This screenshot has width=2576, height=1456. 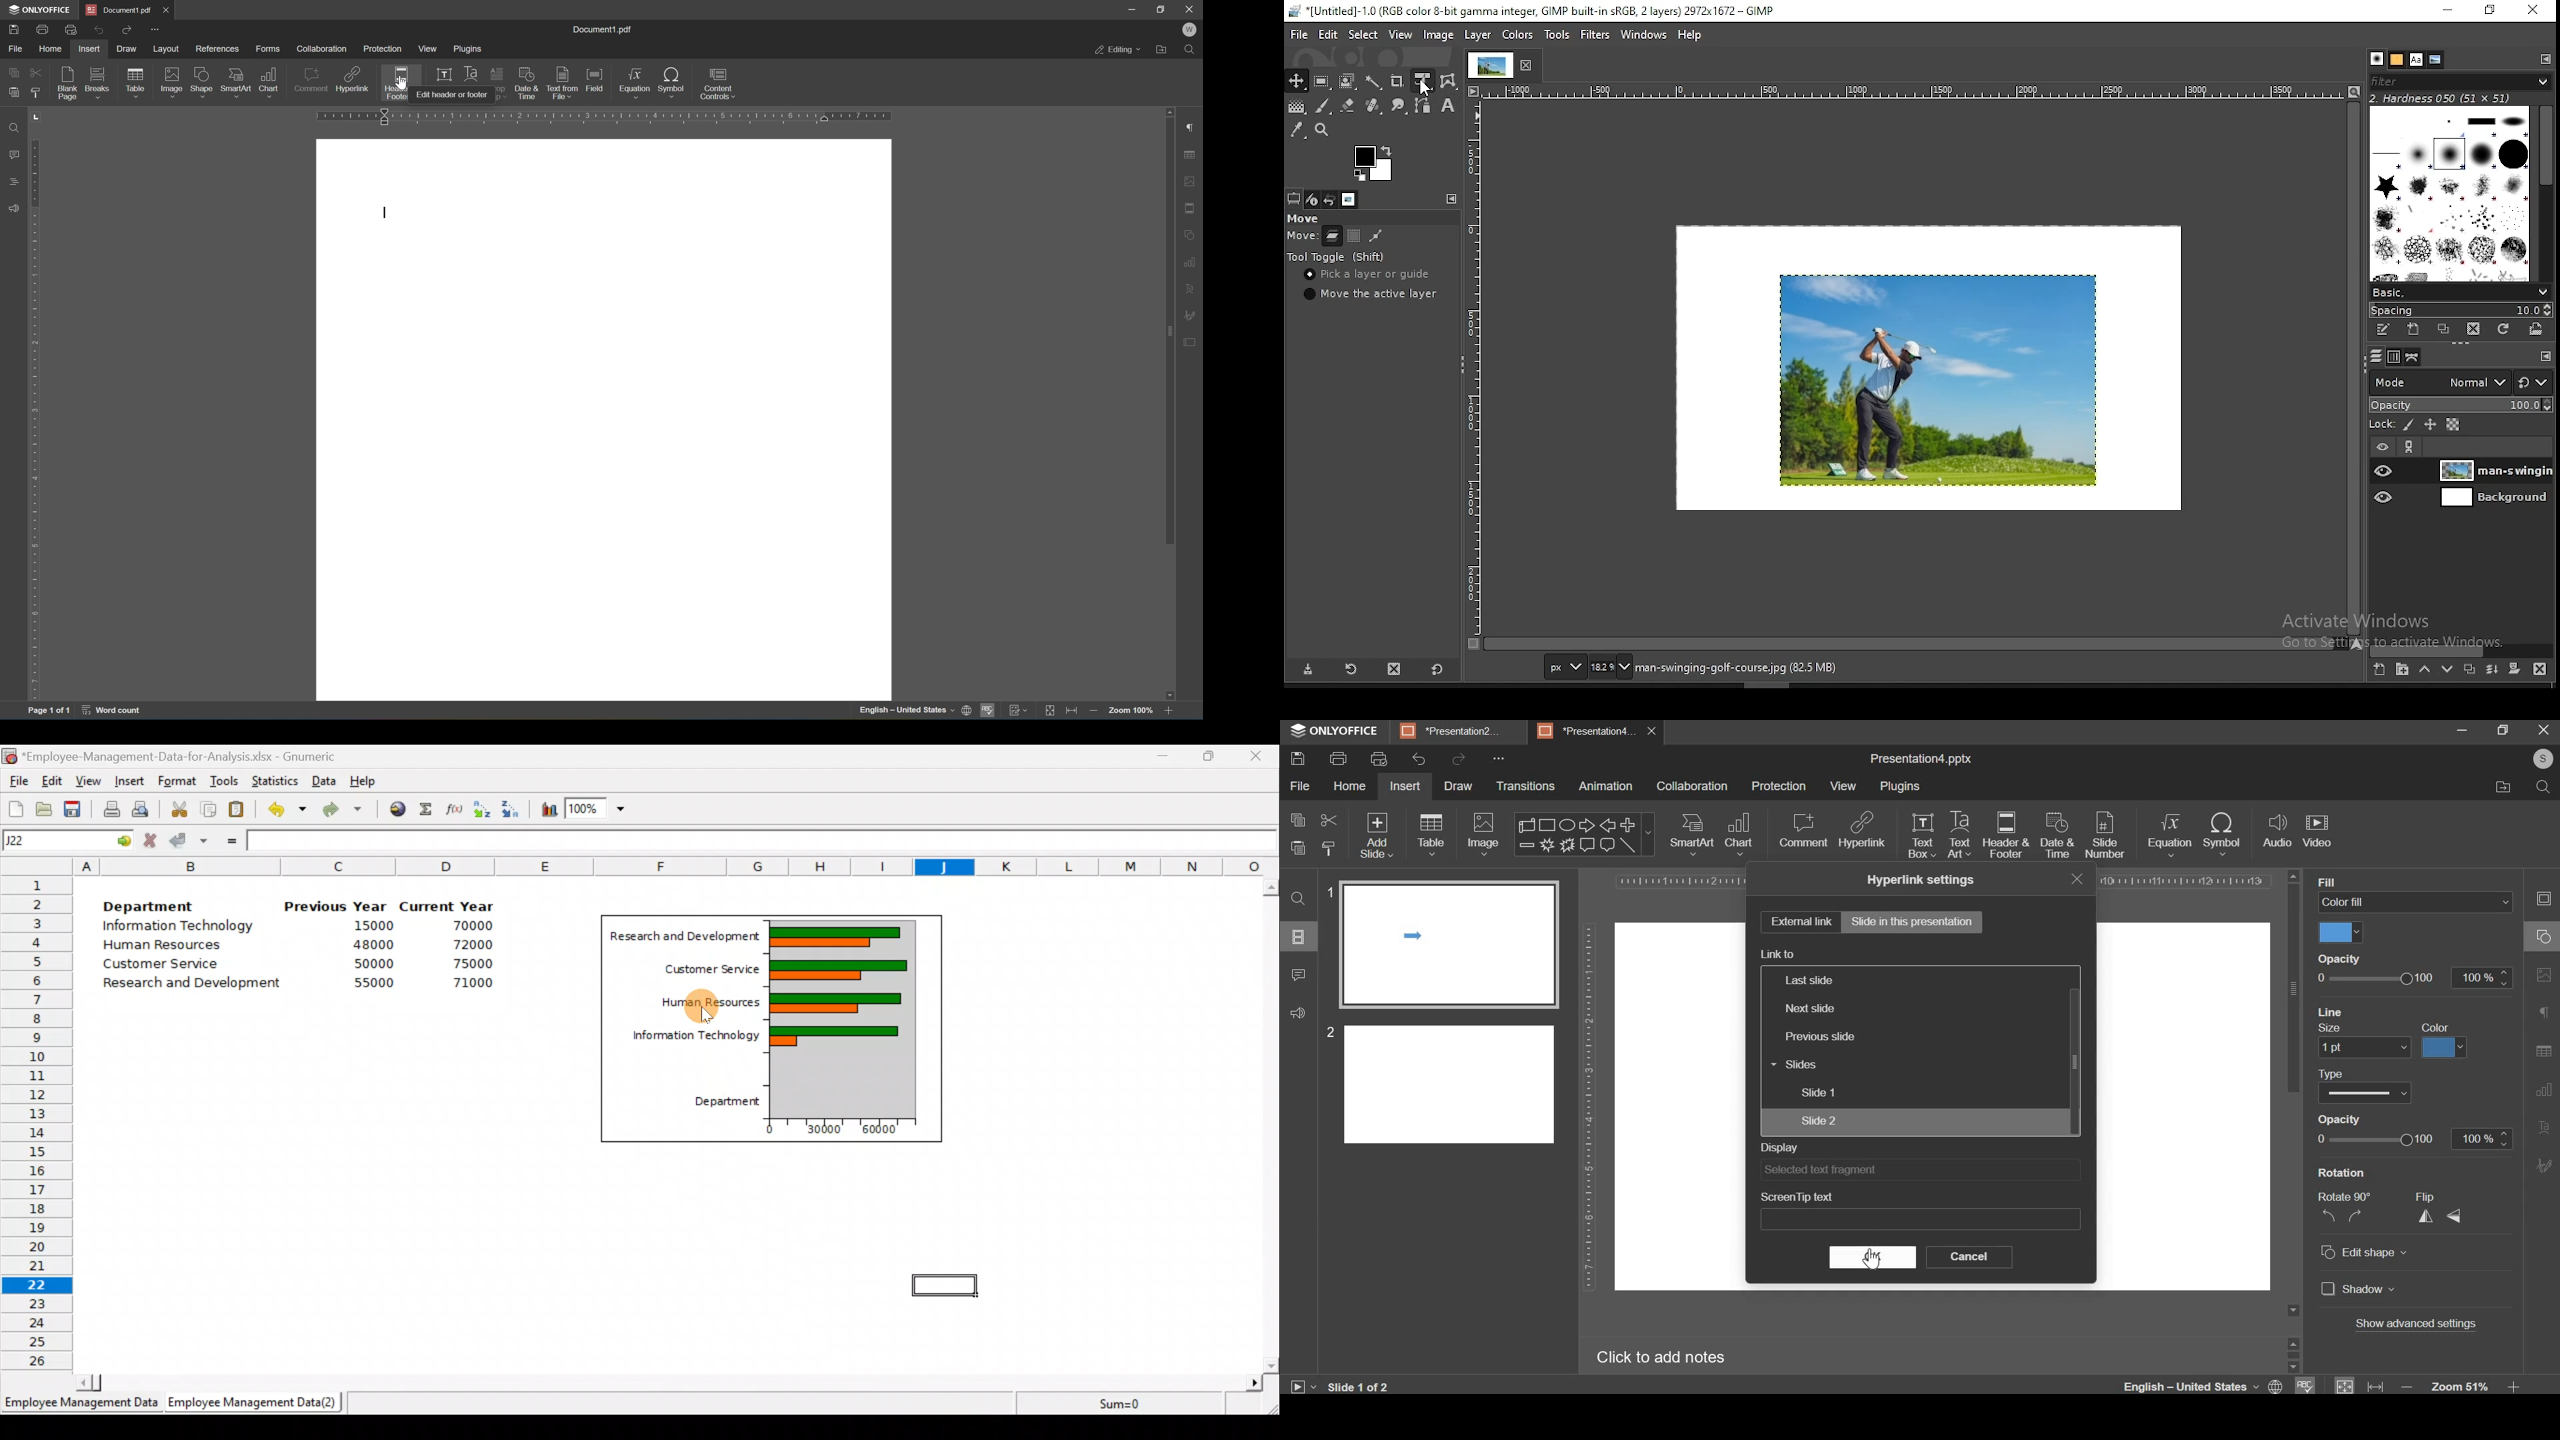 What do you see at coordinates (1297, 819) in the screenshot?
I see `copy` at bounding box center [1297, 819].